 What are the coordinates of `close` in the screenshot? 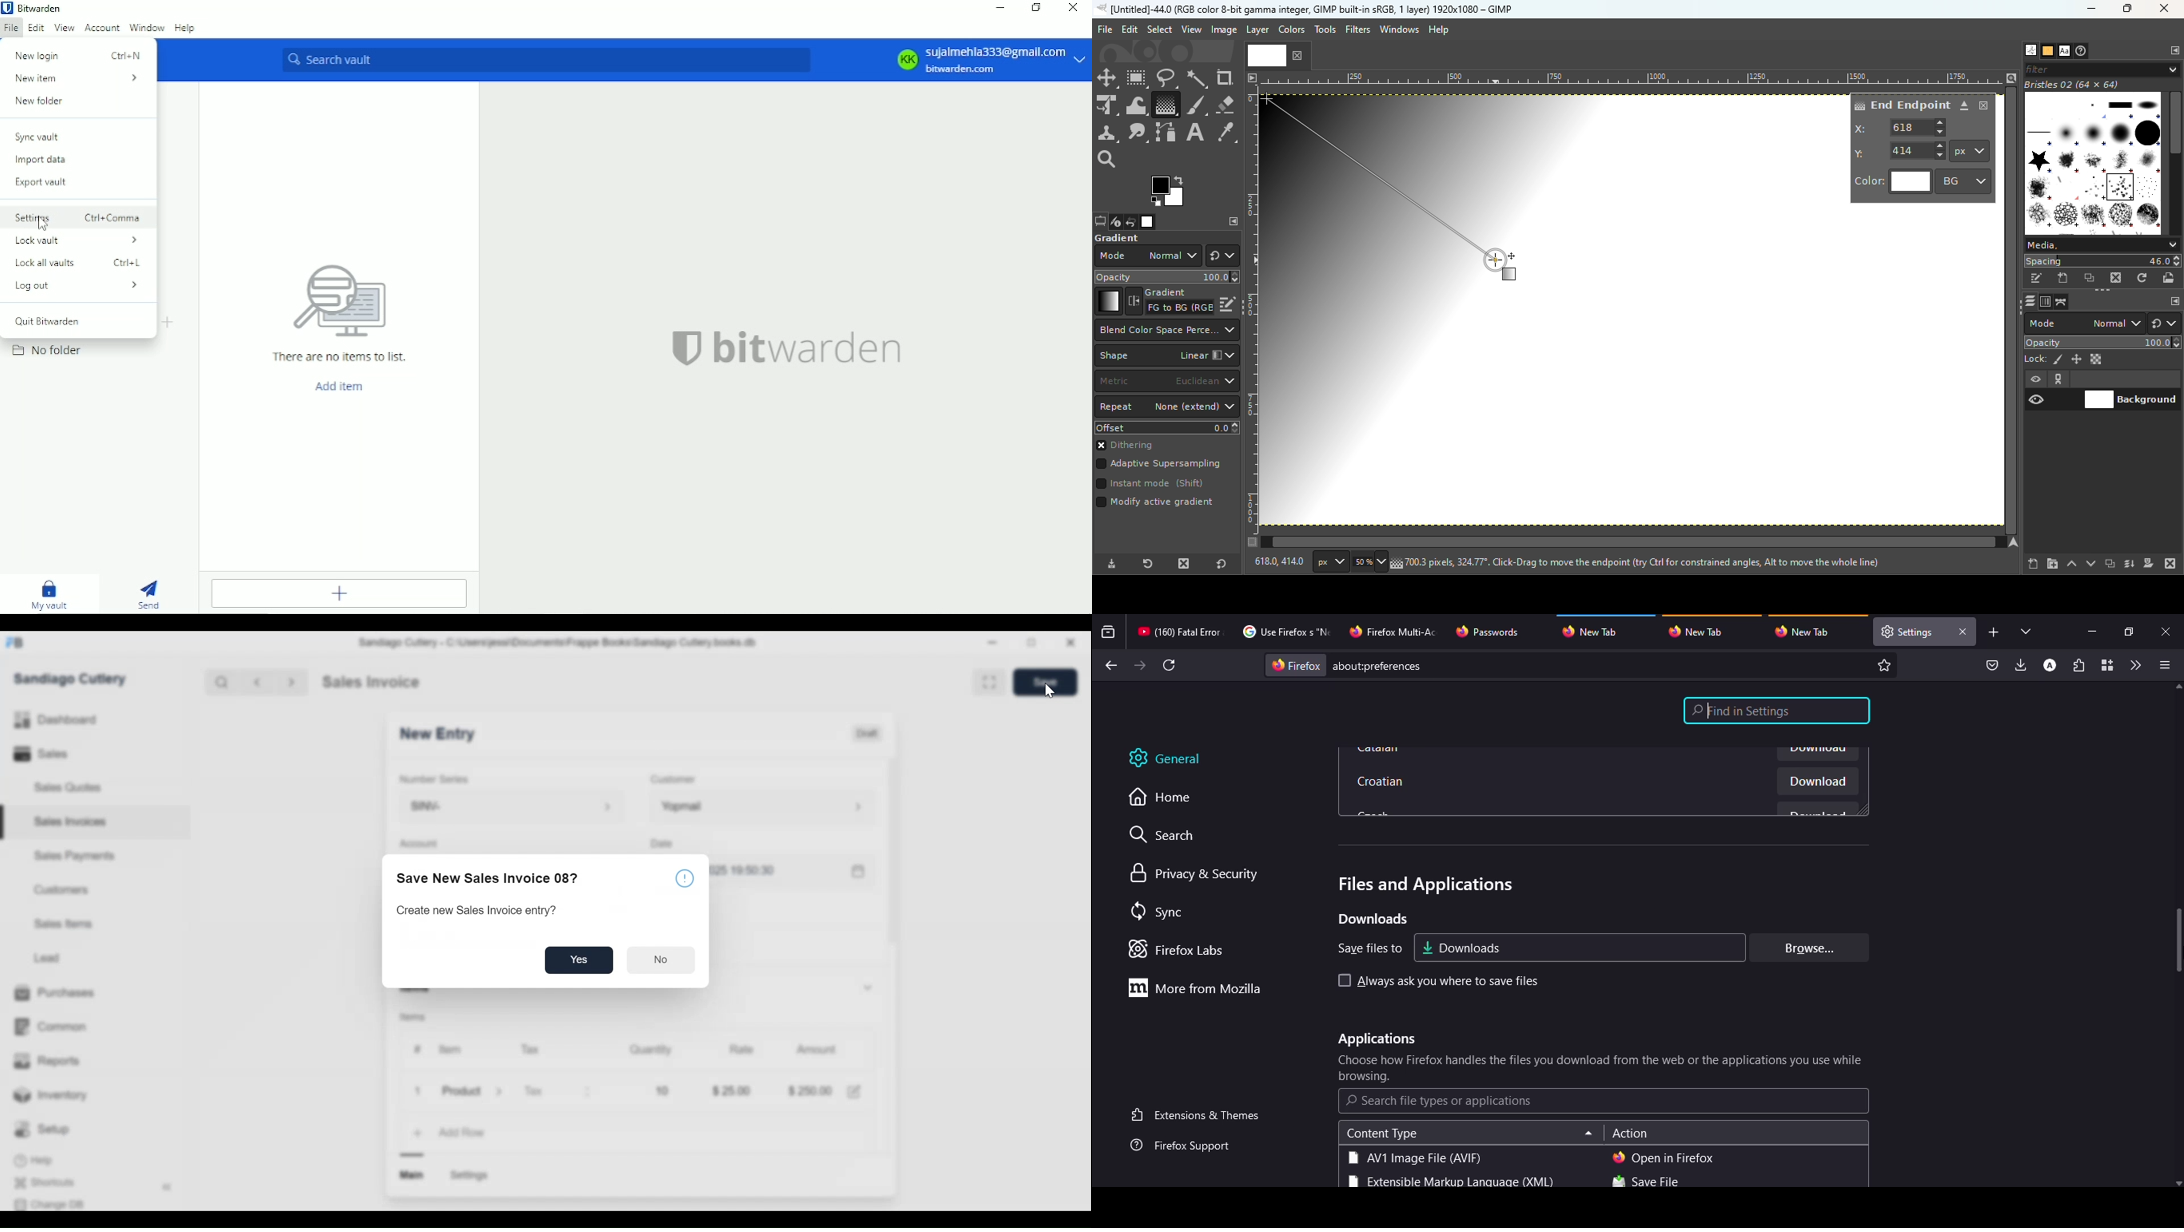 It's located at (1962, 632).